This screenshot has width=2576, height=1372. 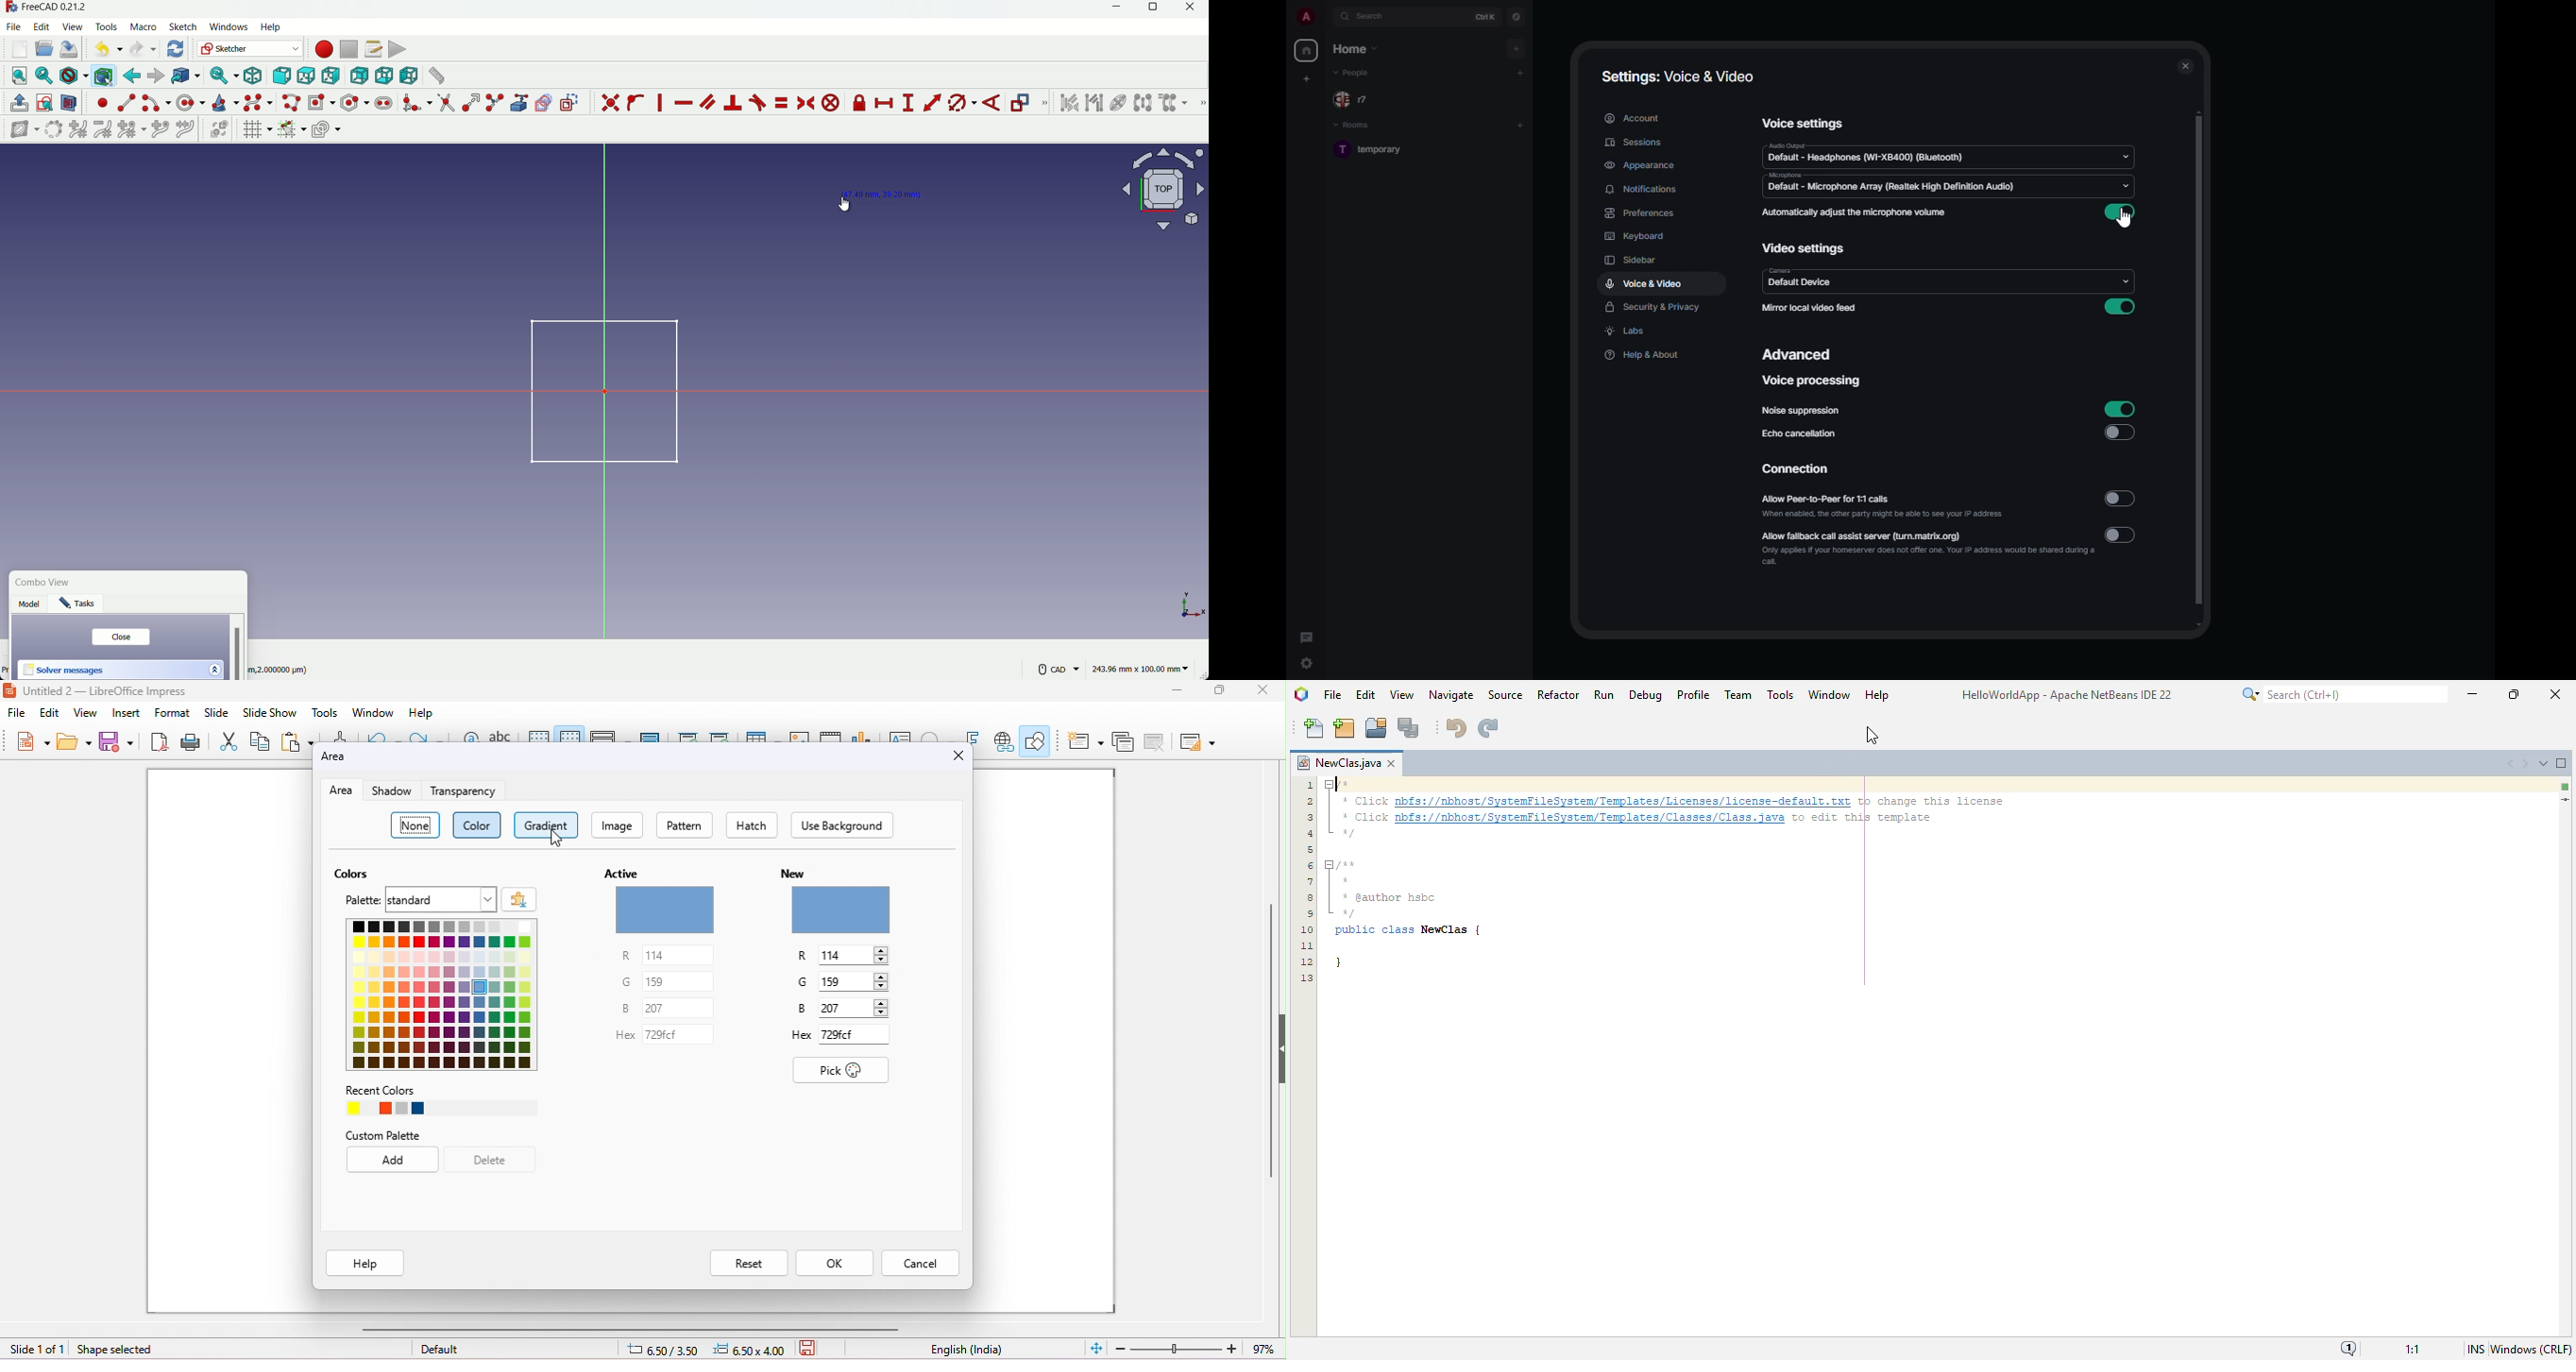 What do you see at coordinates (1022, 104) in the screenshot?
I see `toggle driving/ reference constraint` at bounding box center [1022, 104].